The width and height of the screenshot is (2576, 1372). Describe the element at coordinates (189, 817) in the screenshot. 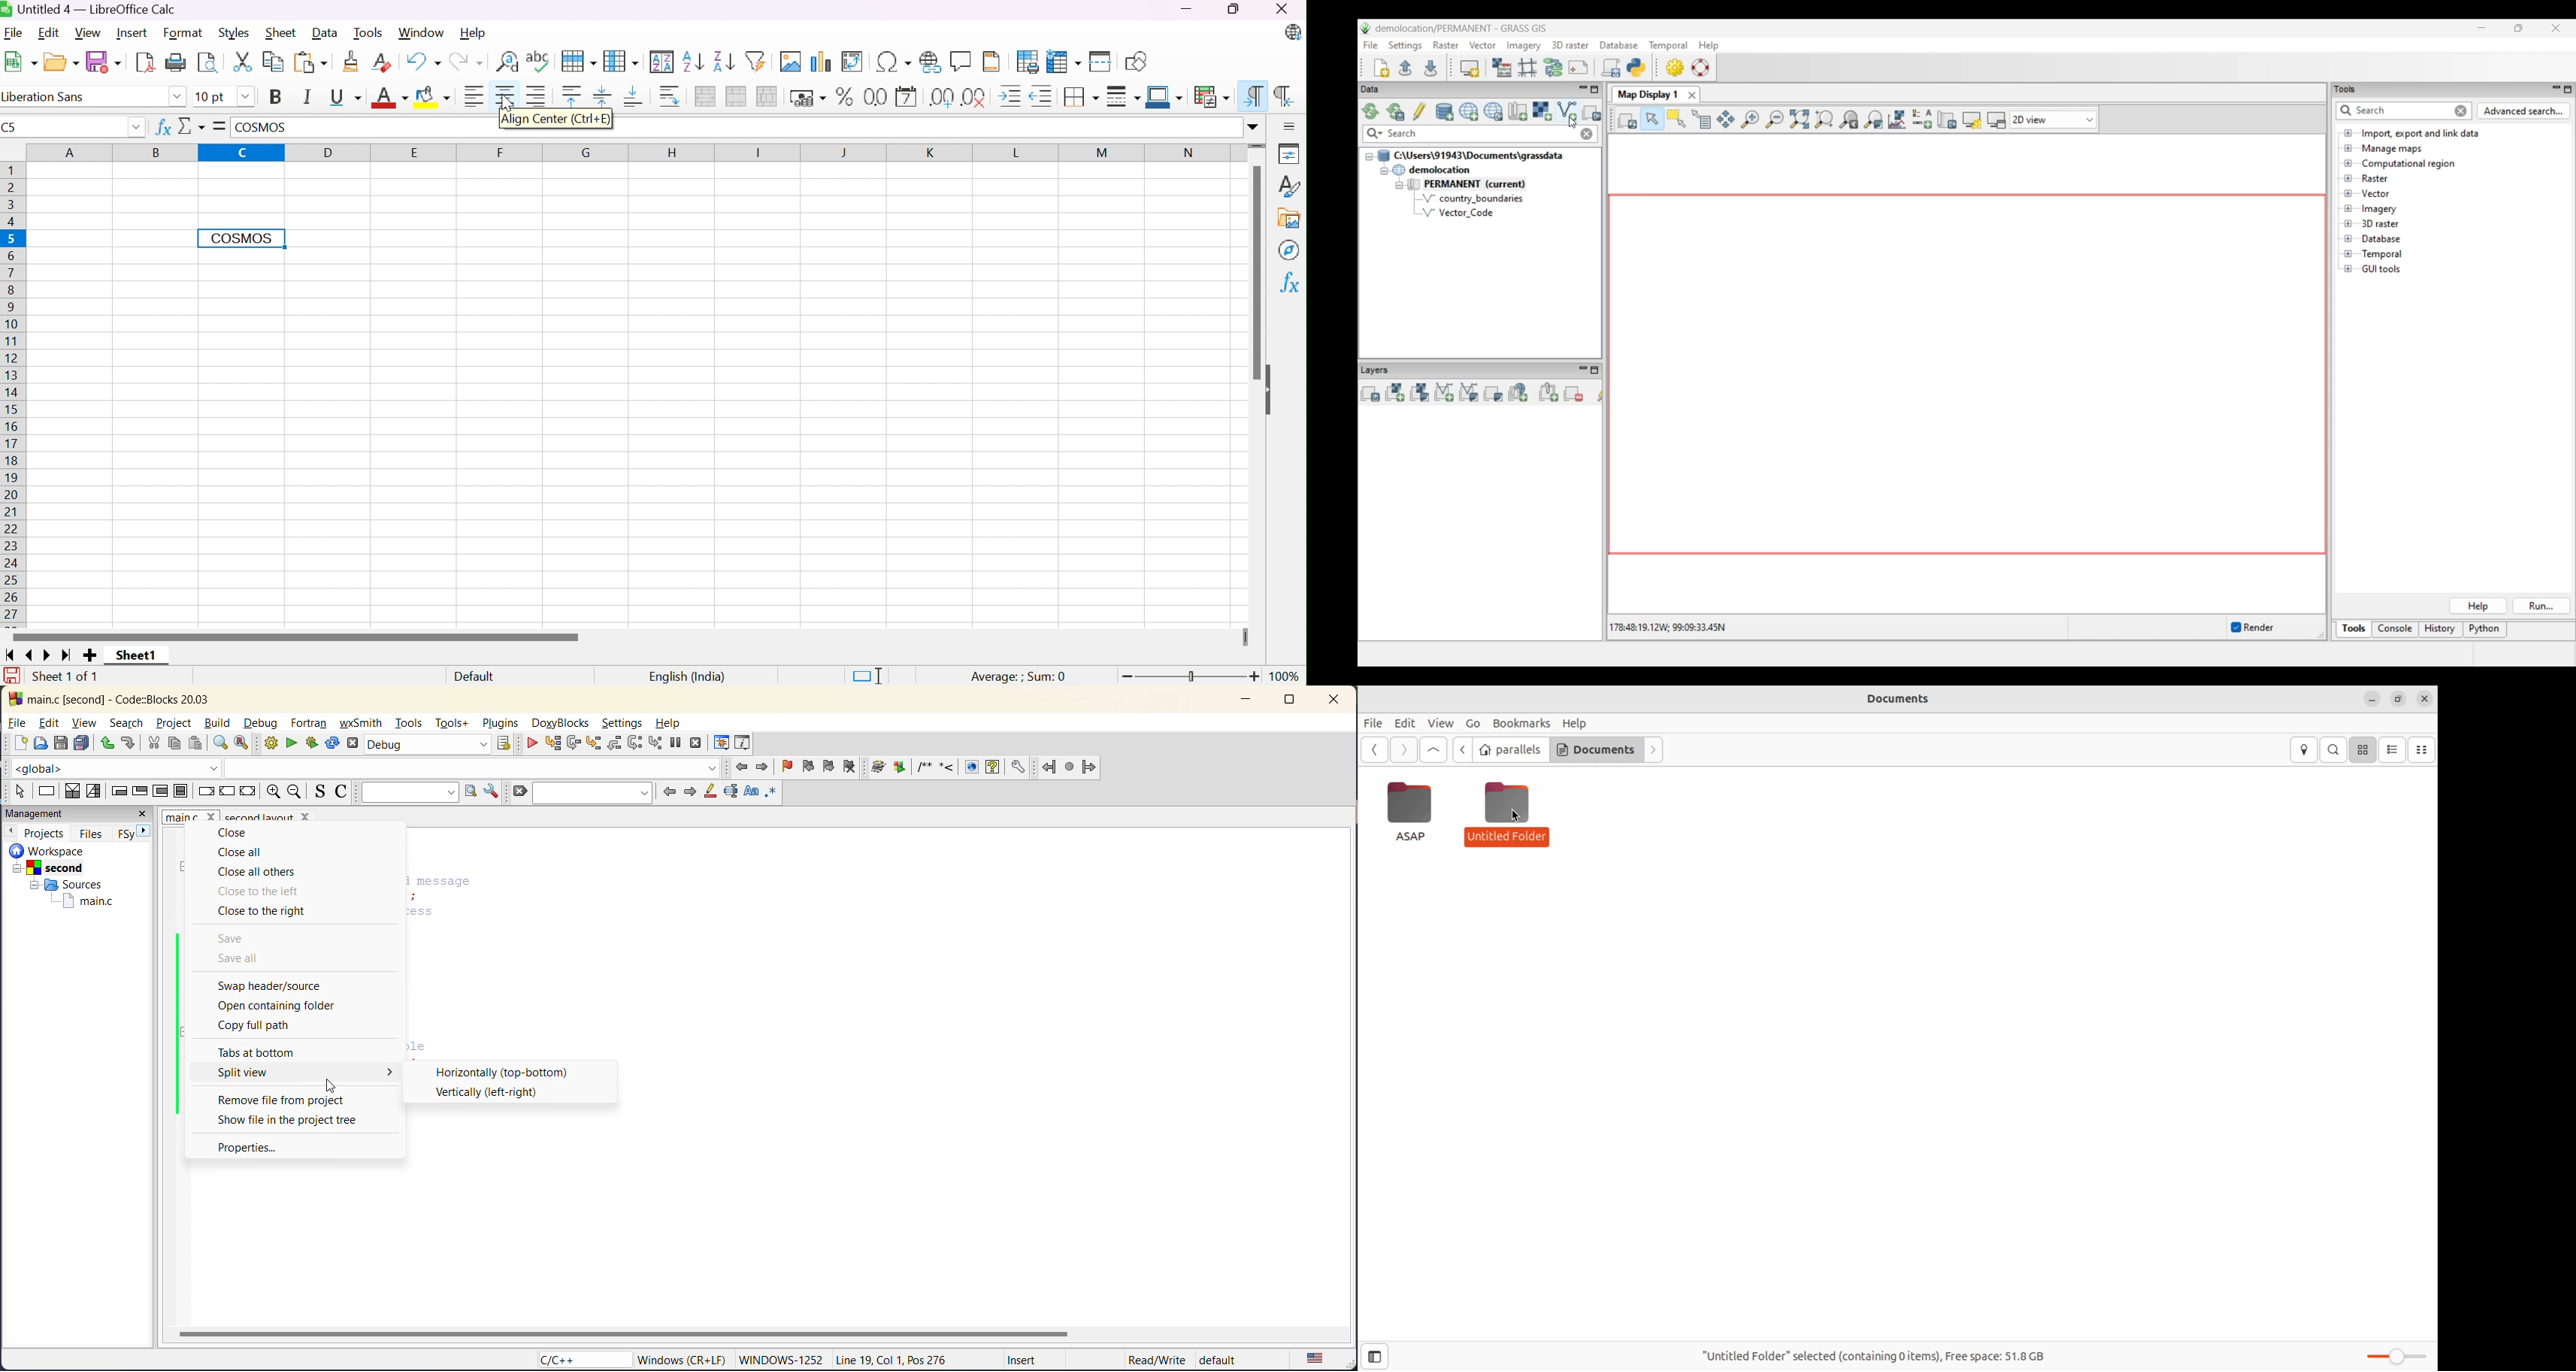

I see `file names` at that location.